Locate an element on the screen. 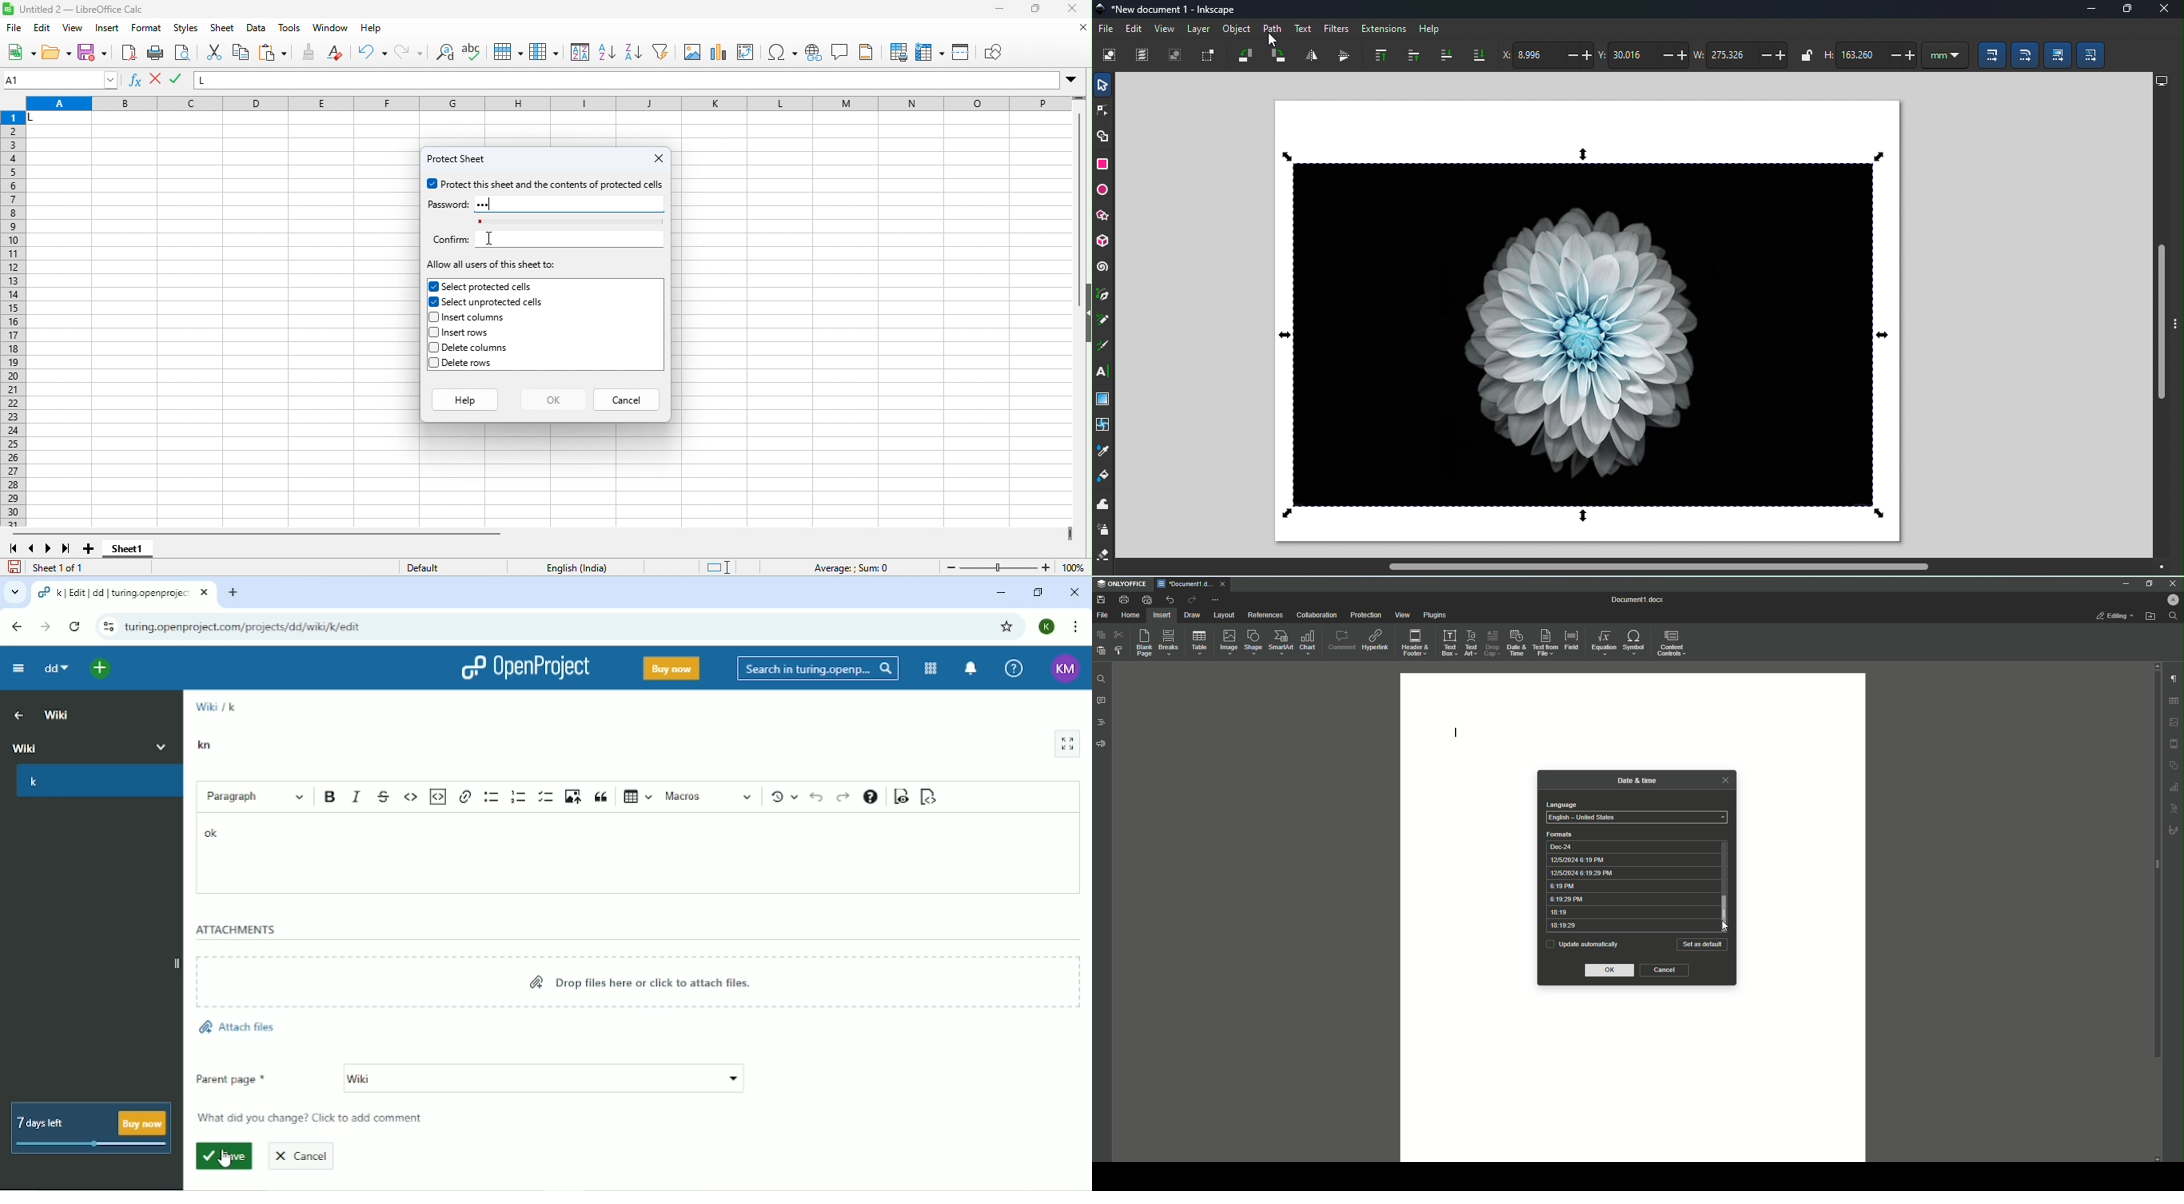  Display options is located at coordinates (2162, 81).